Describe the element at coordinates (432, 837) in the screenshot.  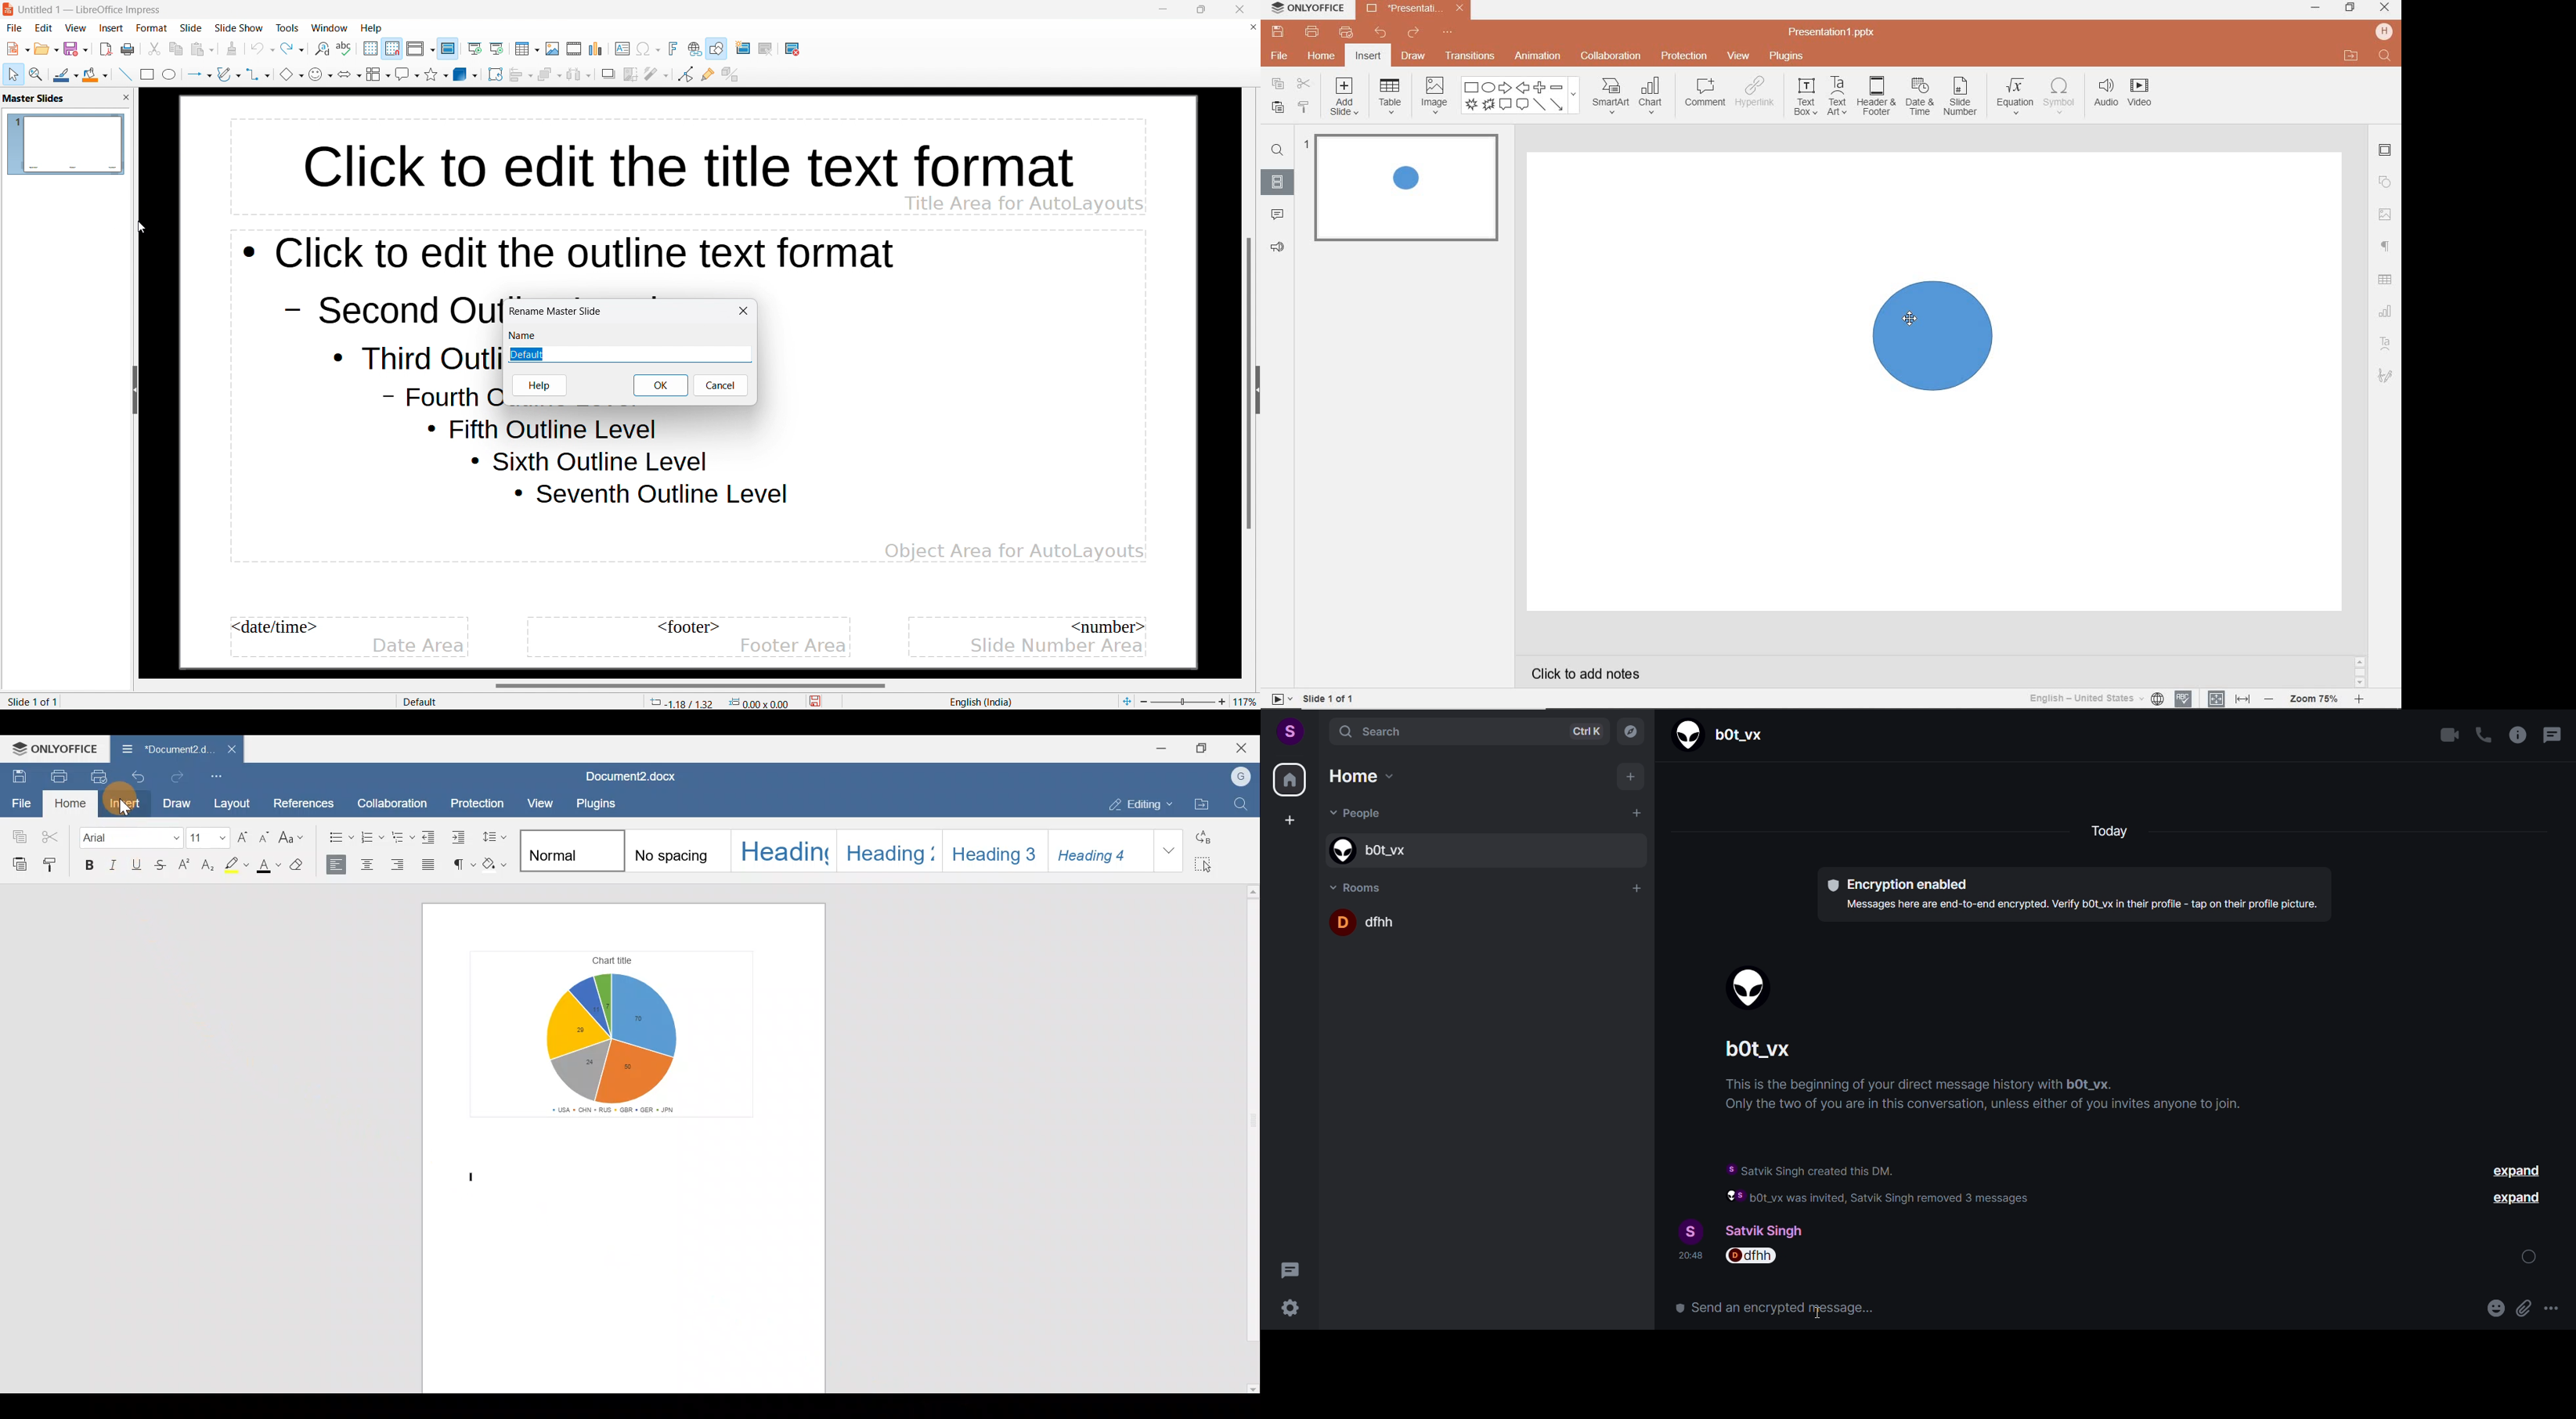
I see `Decrease indent` at that location.